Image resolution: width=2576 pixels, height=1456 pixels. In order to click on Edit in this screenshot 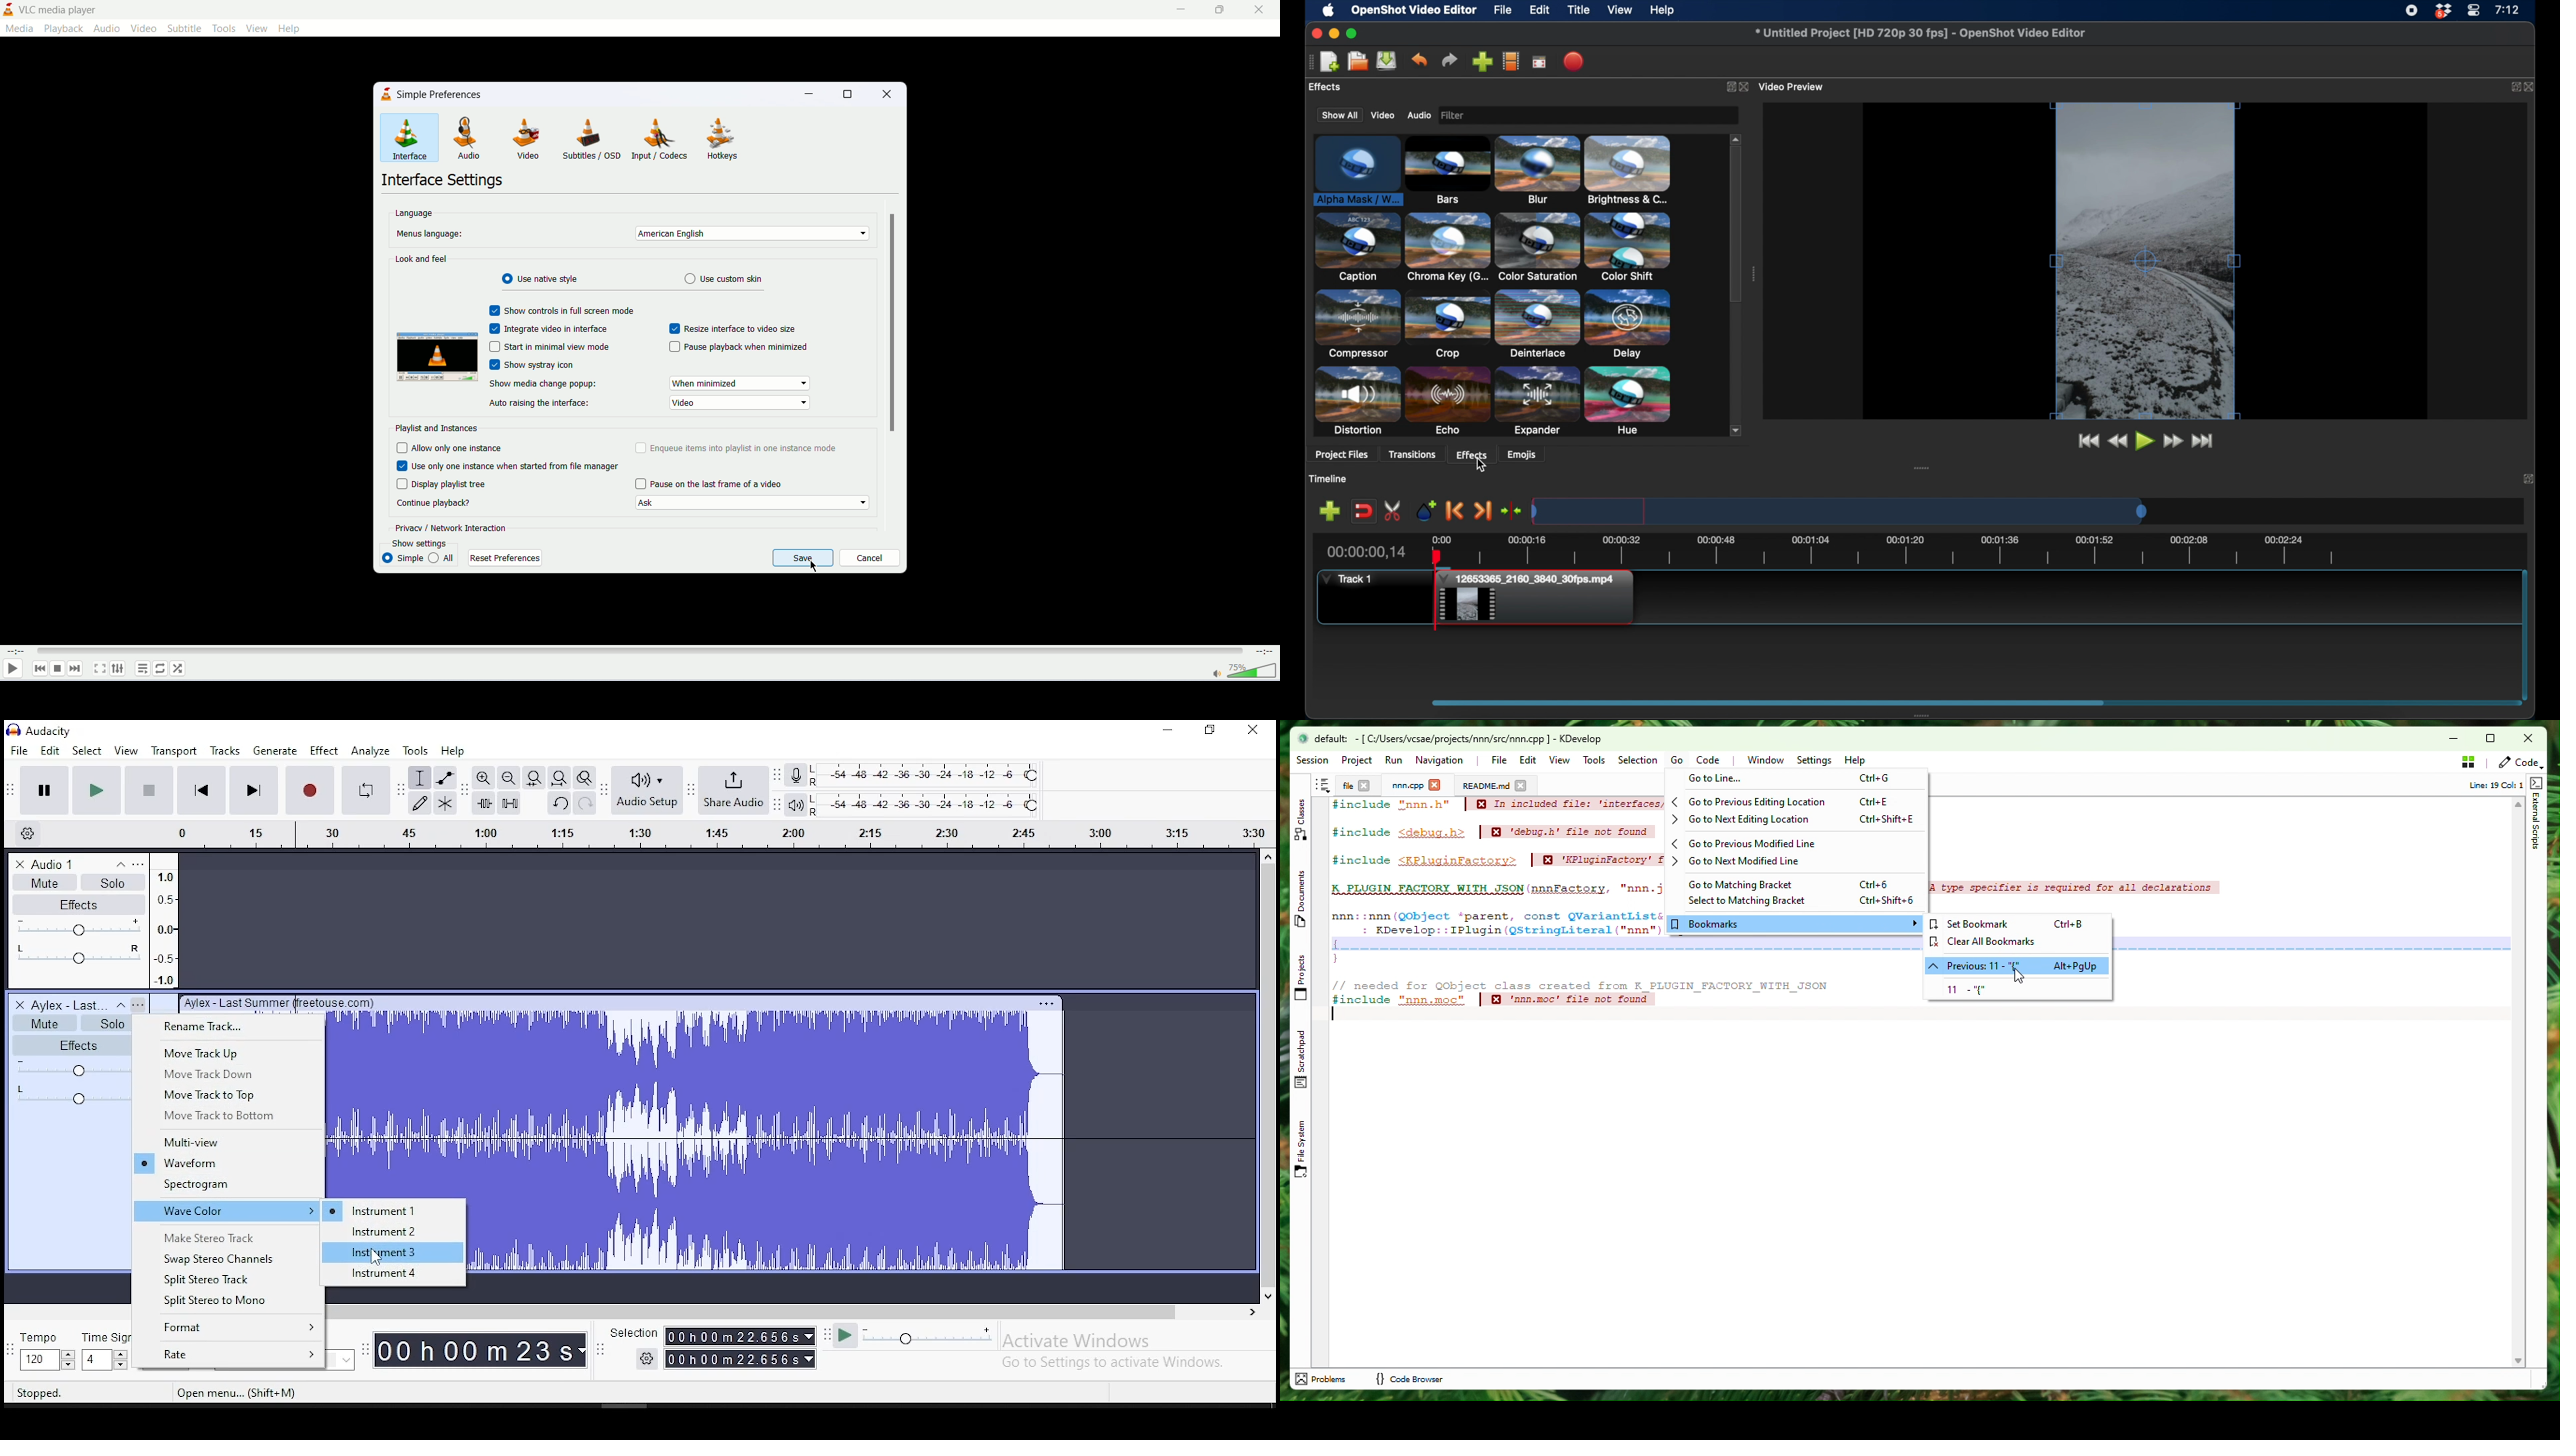, I will do `click(1529, 760)`.